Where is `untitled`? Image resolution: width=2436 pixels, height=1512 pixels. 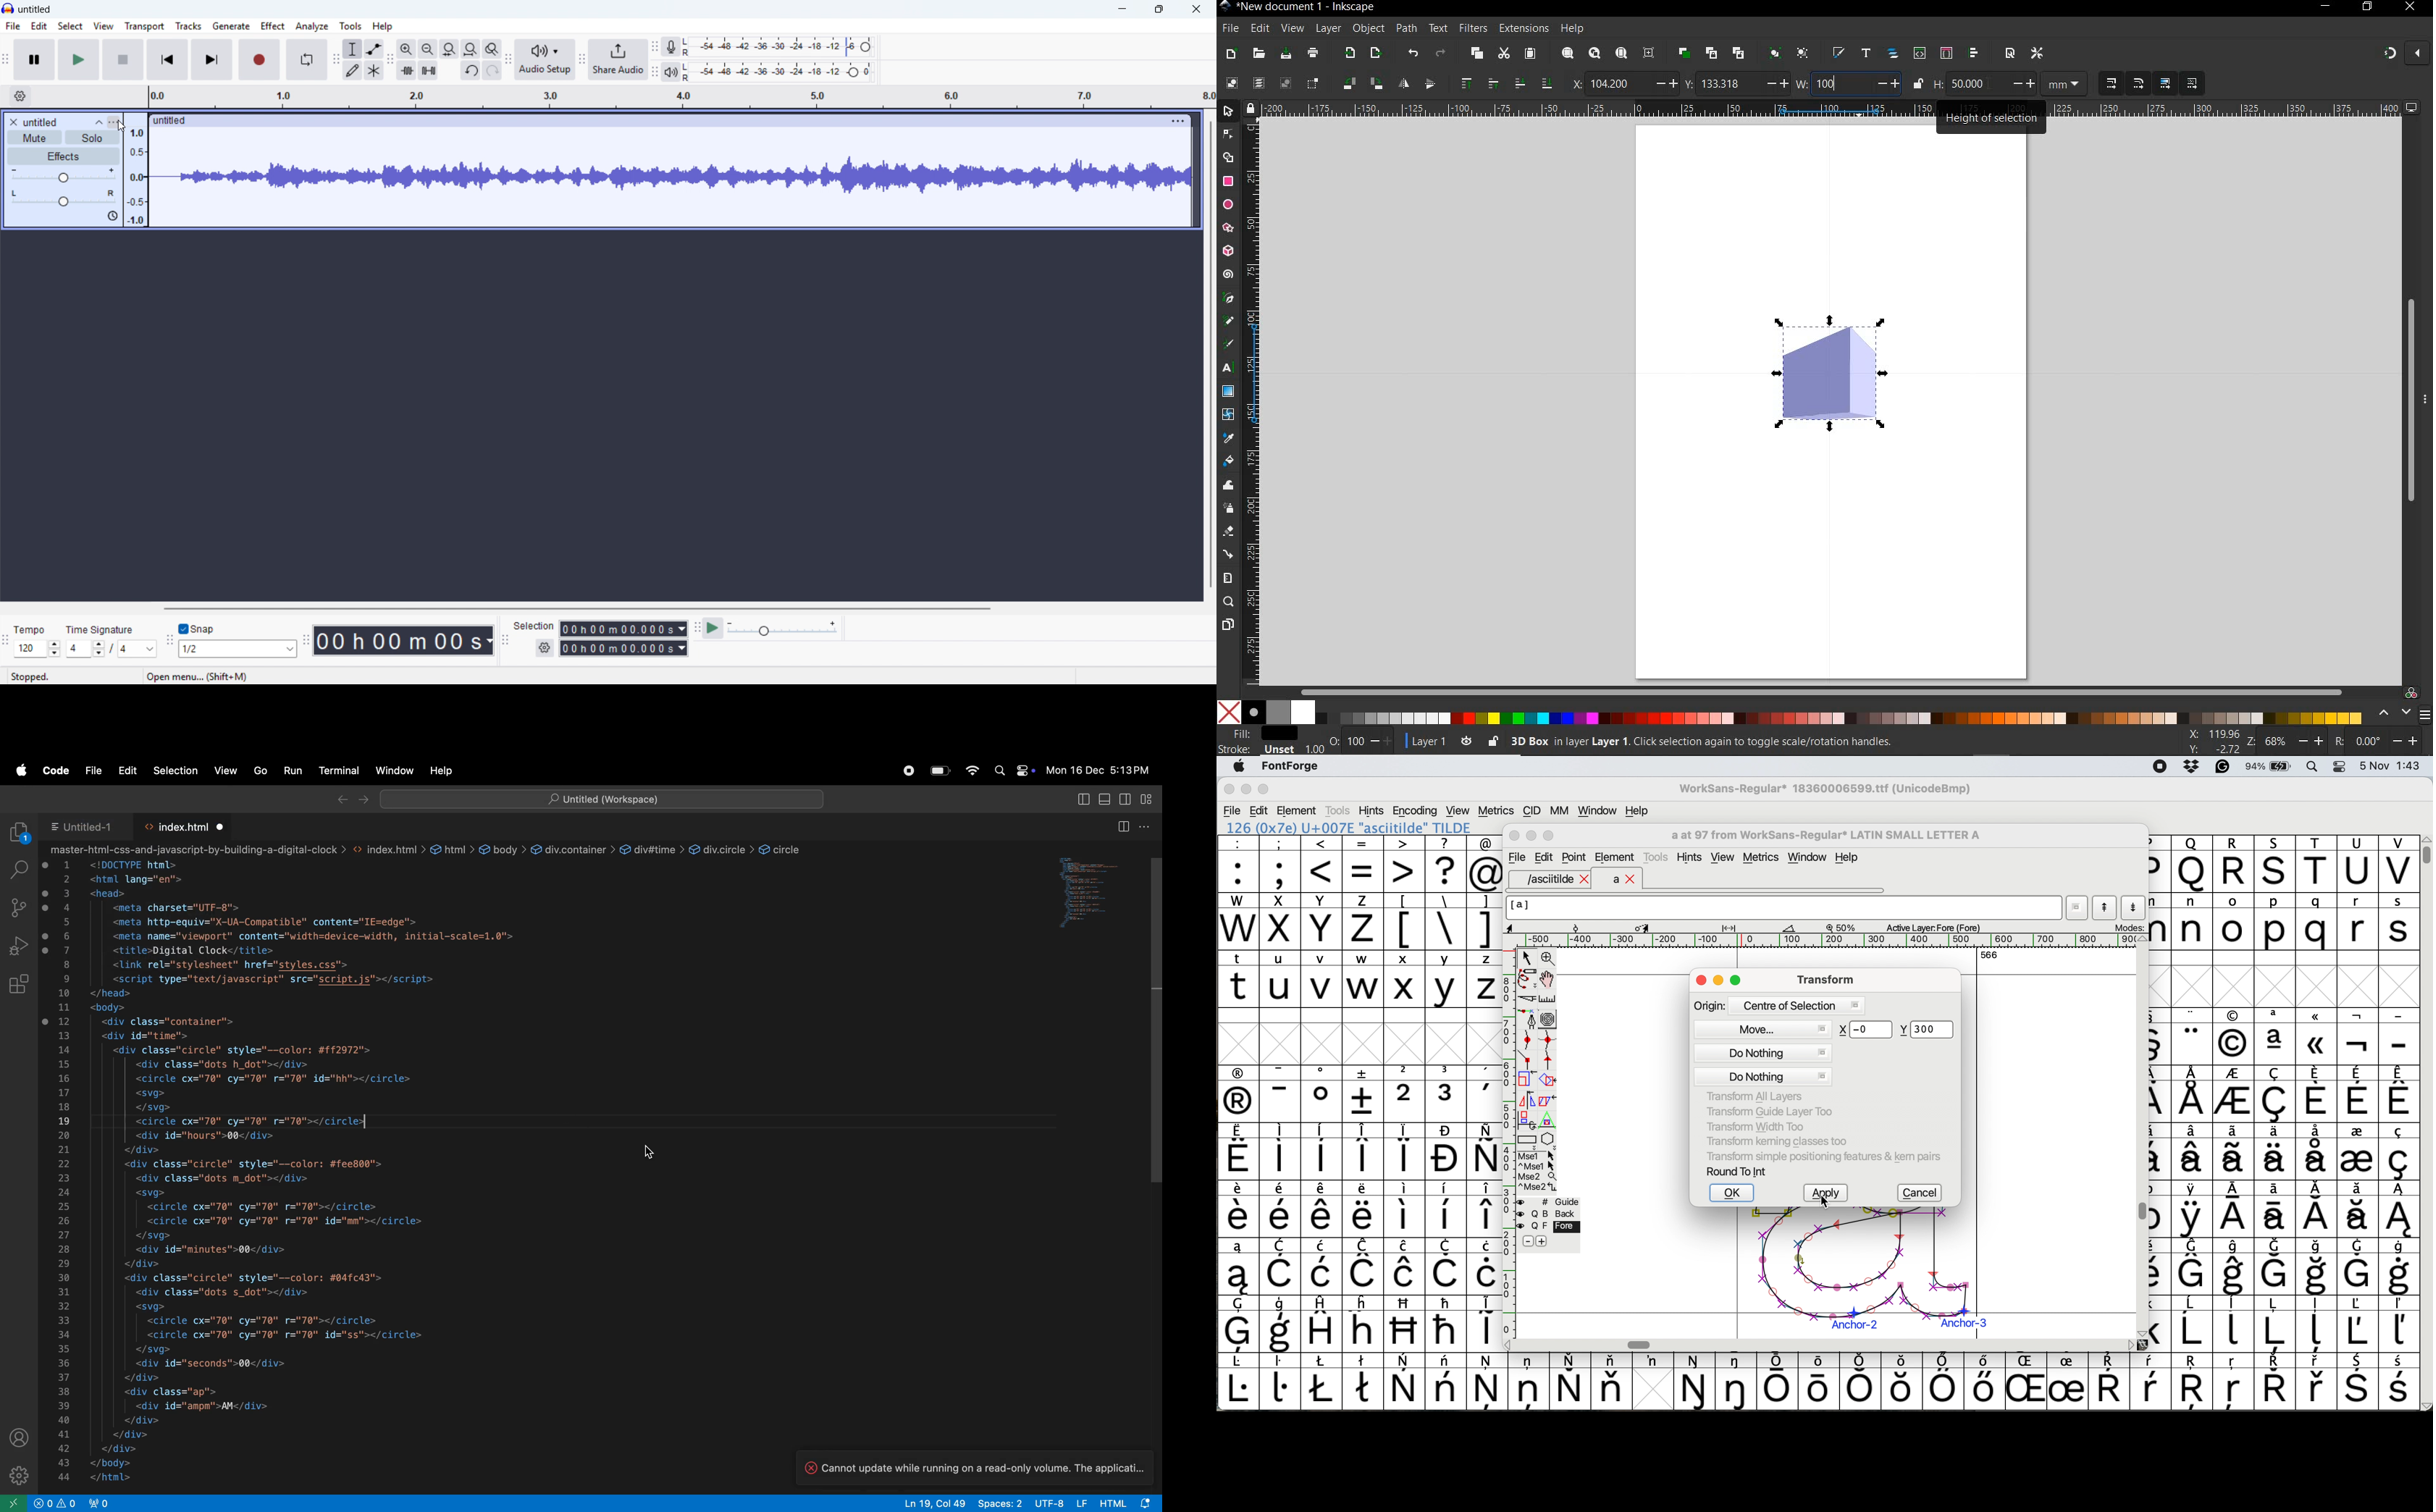 untitled is located at coordinates (41, 122).